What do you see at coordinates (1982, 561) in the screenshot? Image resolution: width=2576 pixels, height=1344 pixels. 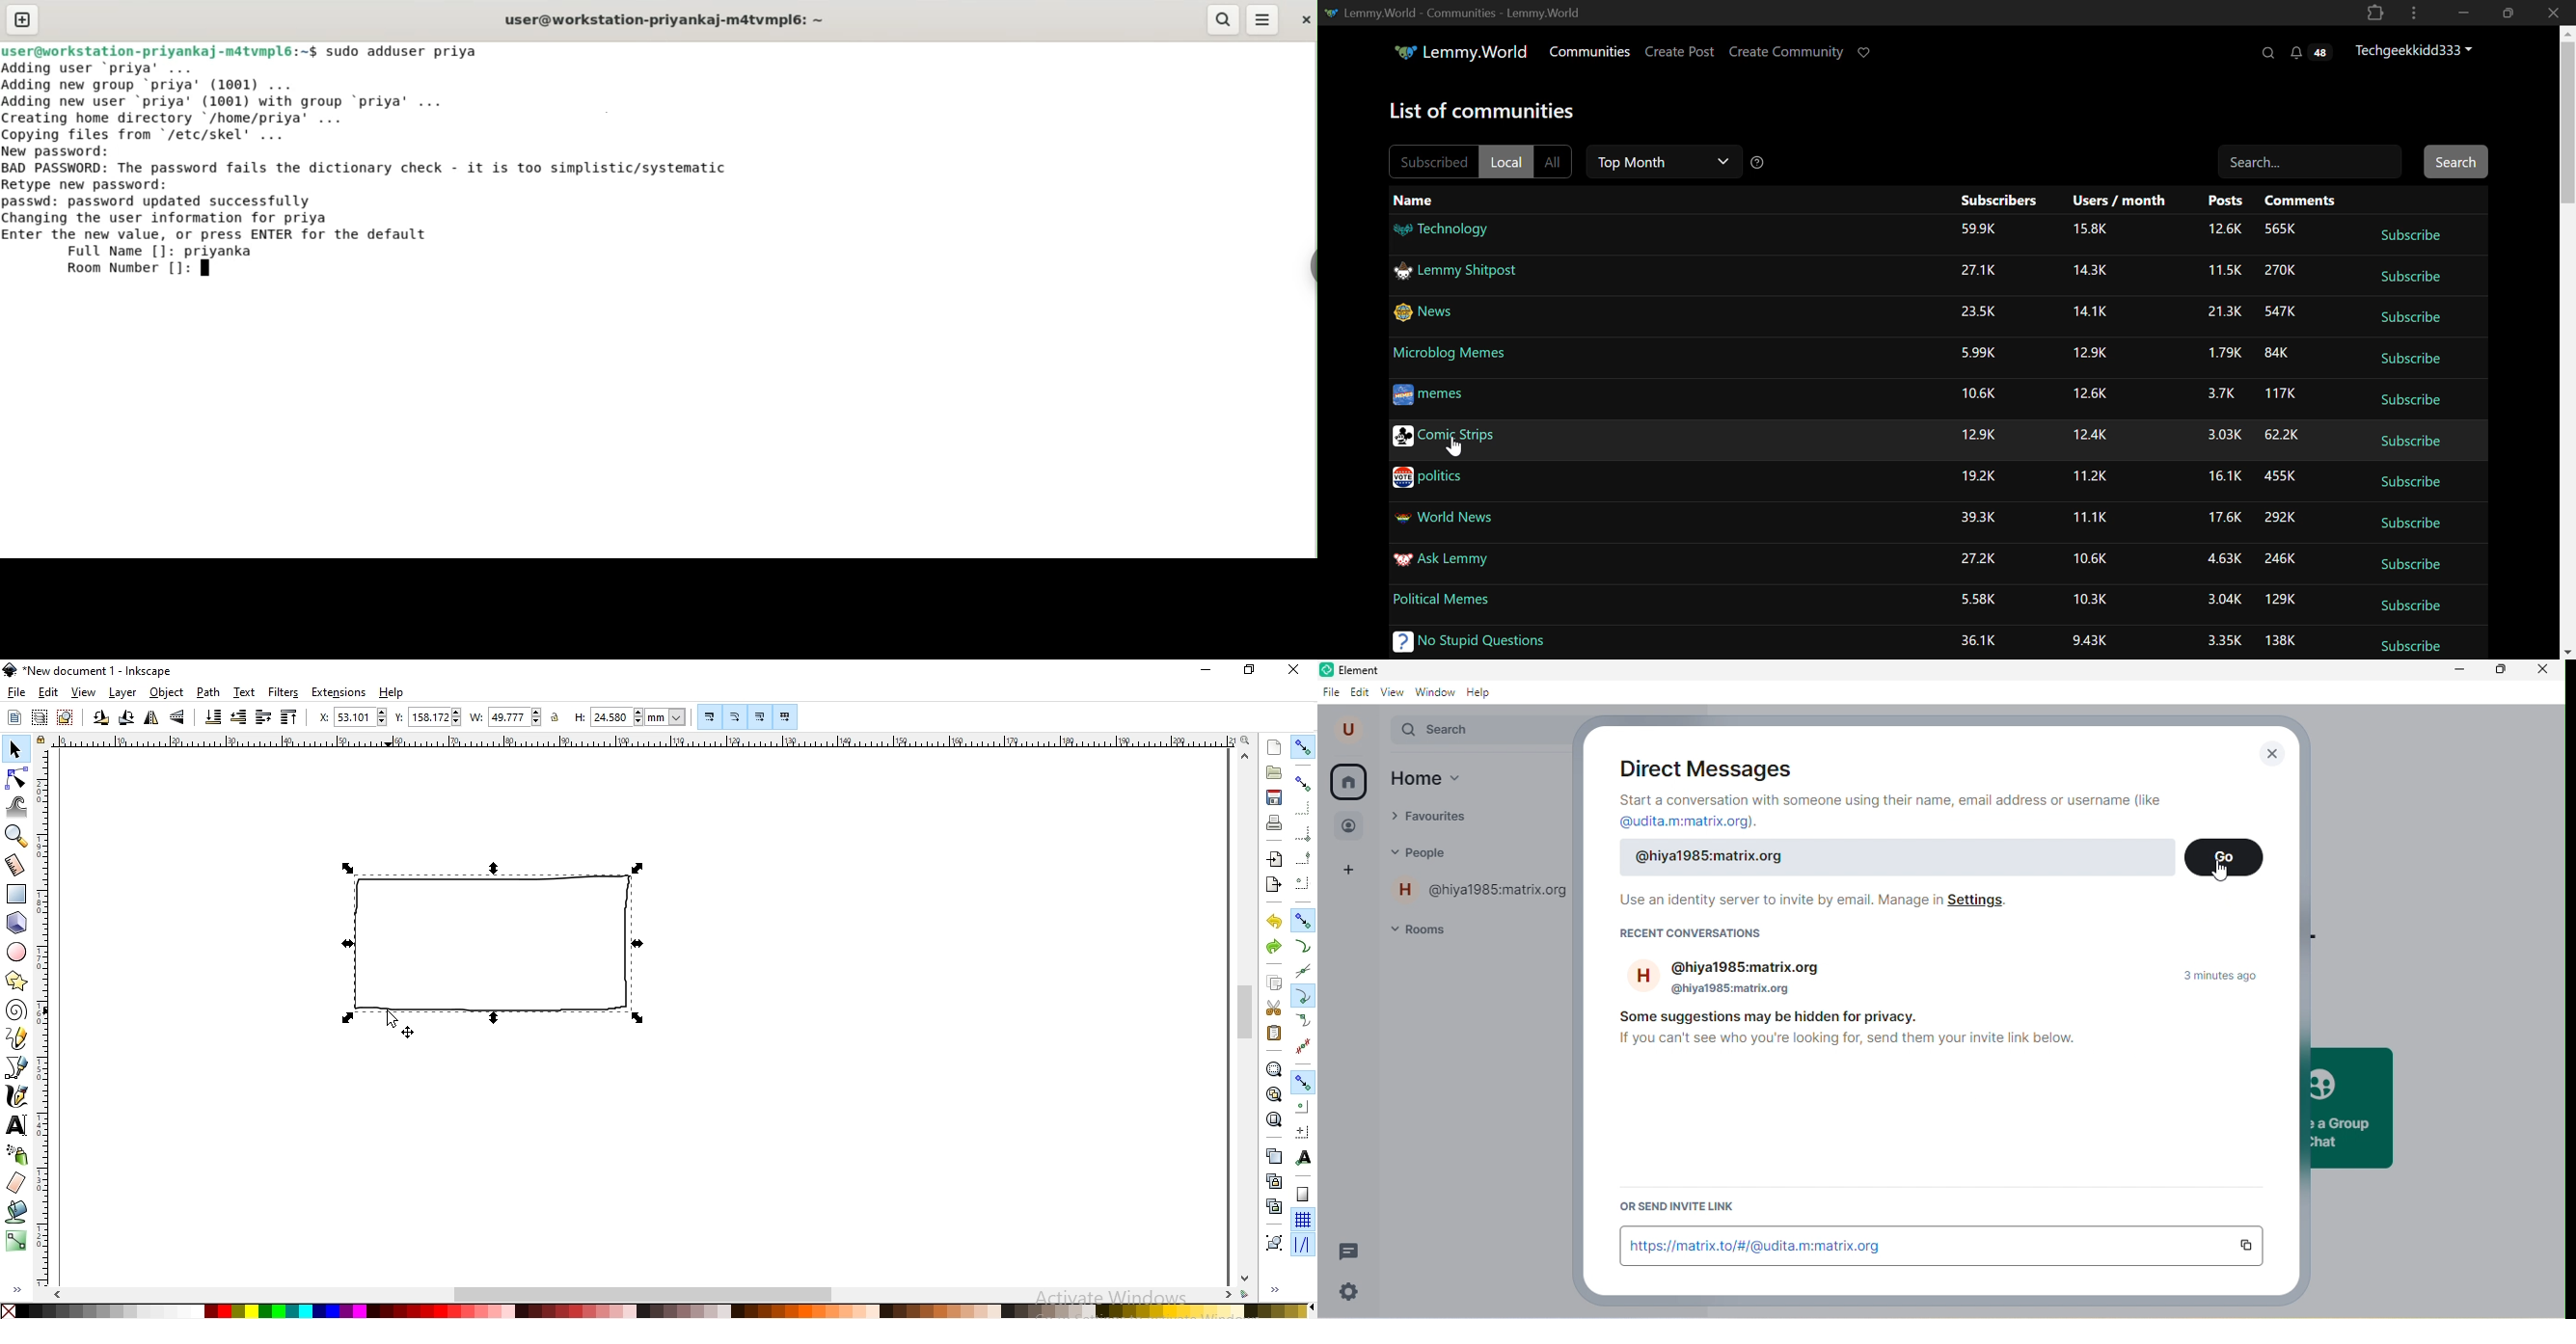 I see `27.2K` at bounding box center [1982, 561].